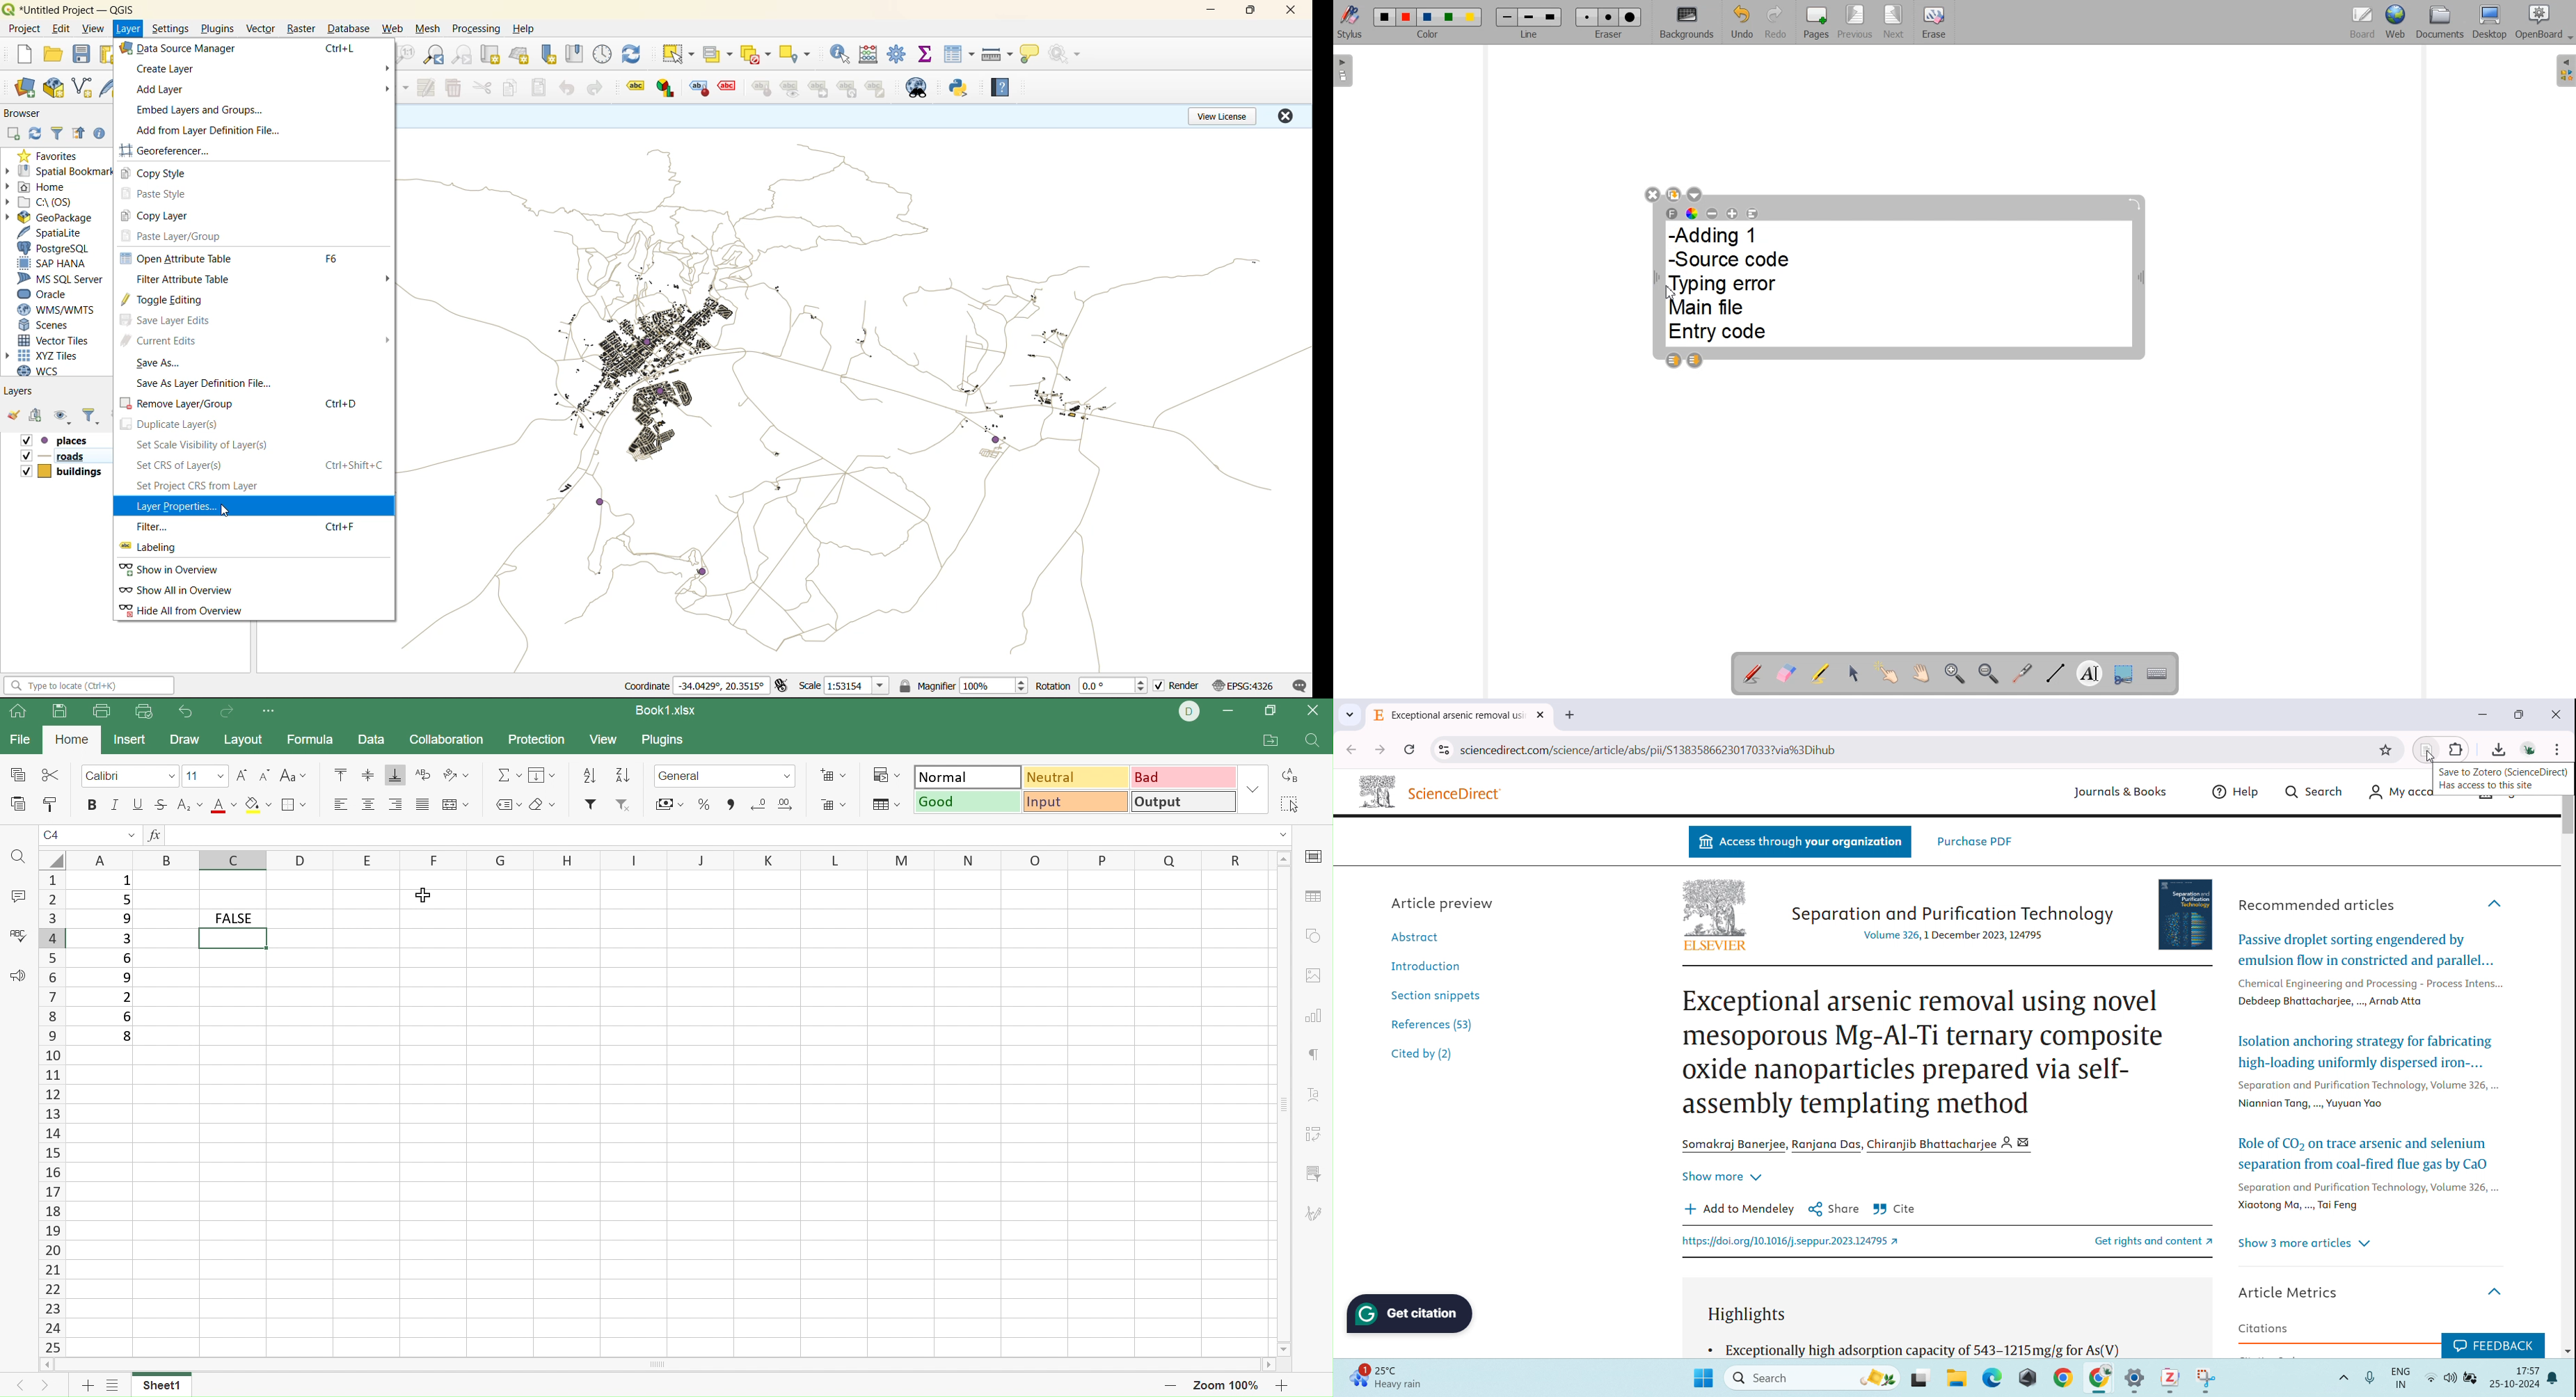  What do you see at coordinates (1739, 1208) in the screenshot?
I see `Add to Mendeley` at bounding box center [1739, 1208].